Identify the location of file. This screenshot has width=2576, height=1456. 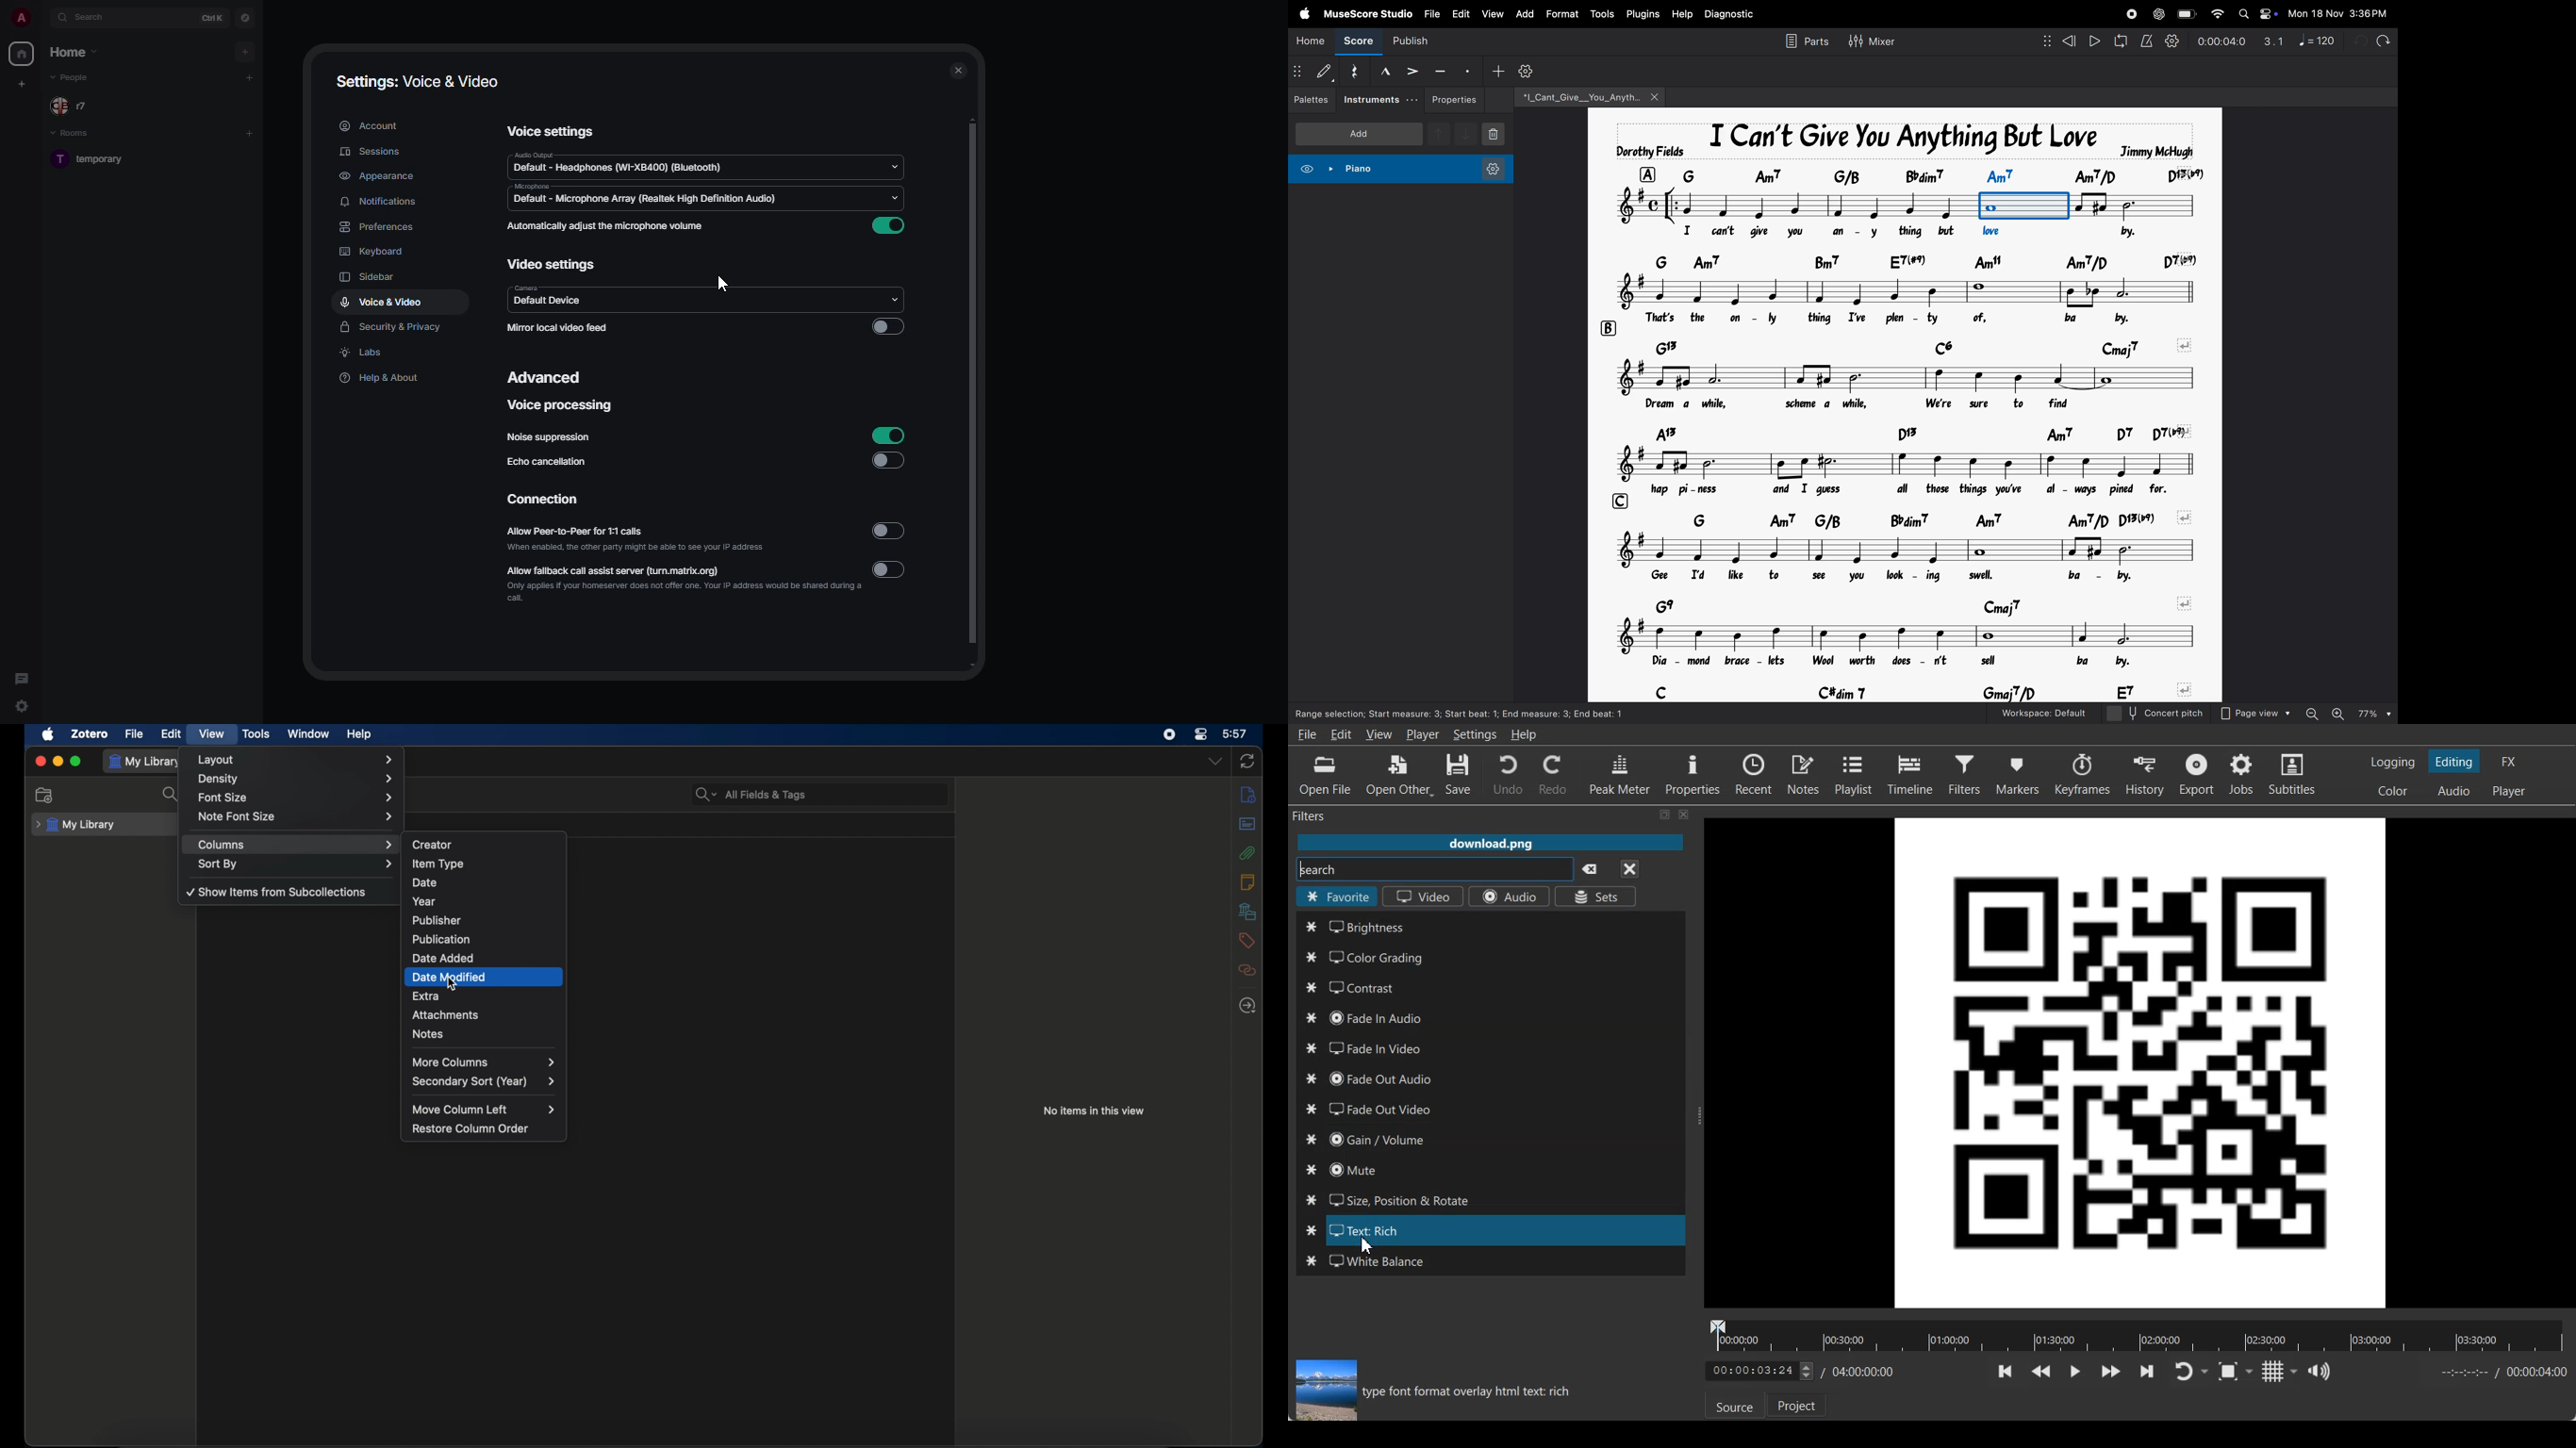
(133, 733).